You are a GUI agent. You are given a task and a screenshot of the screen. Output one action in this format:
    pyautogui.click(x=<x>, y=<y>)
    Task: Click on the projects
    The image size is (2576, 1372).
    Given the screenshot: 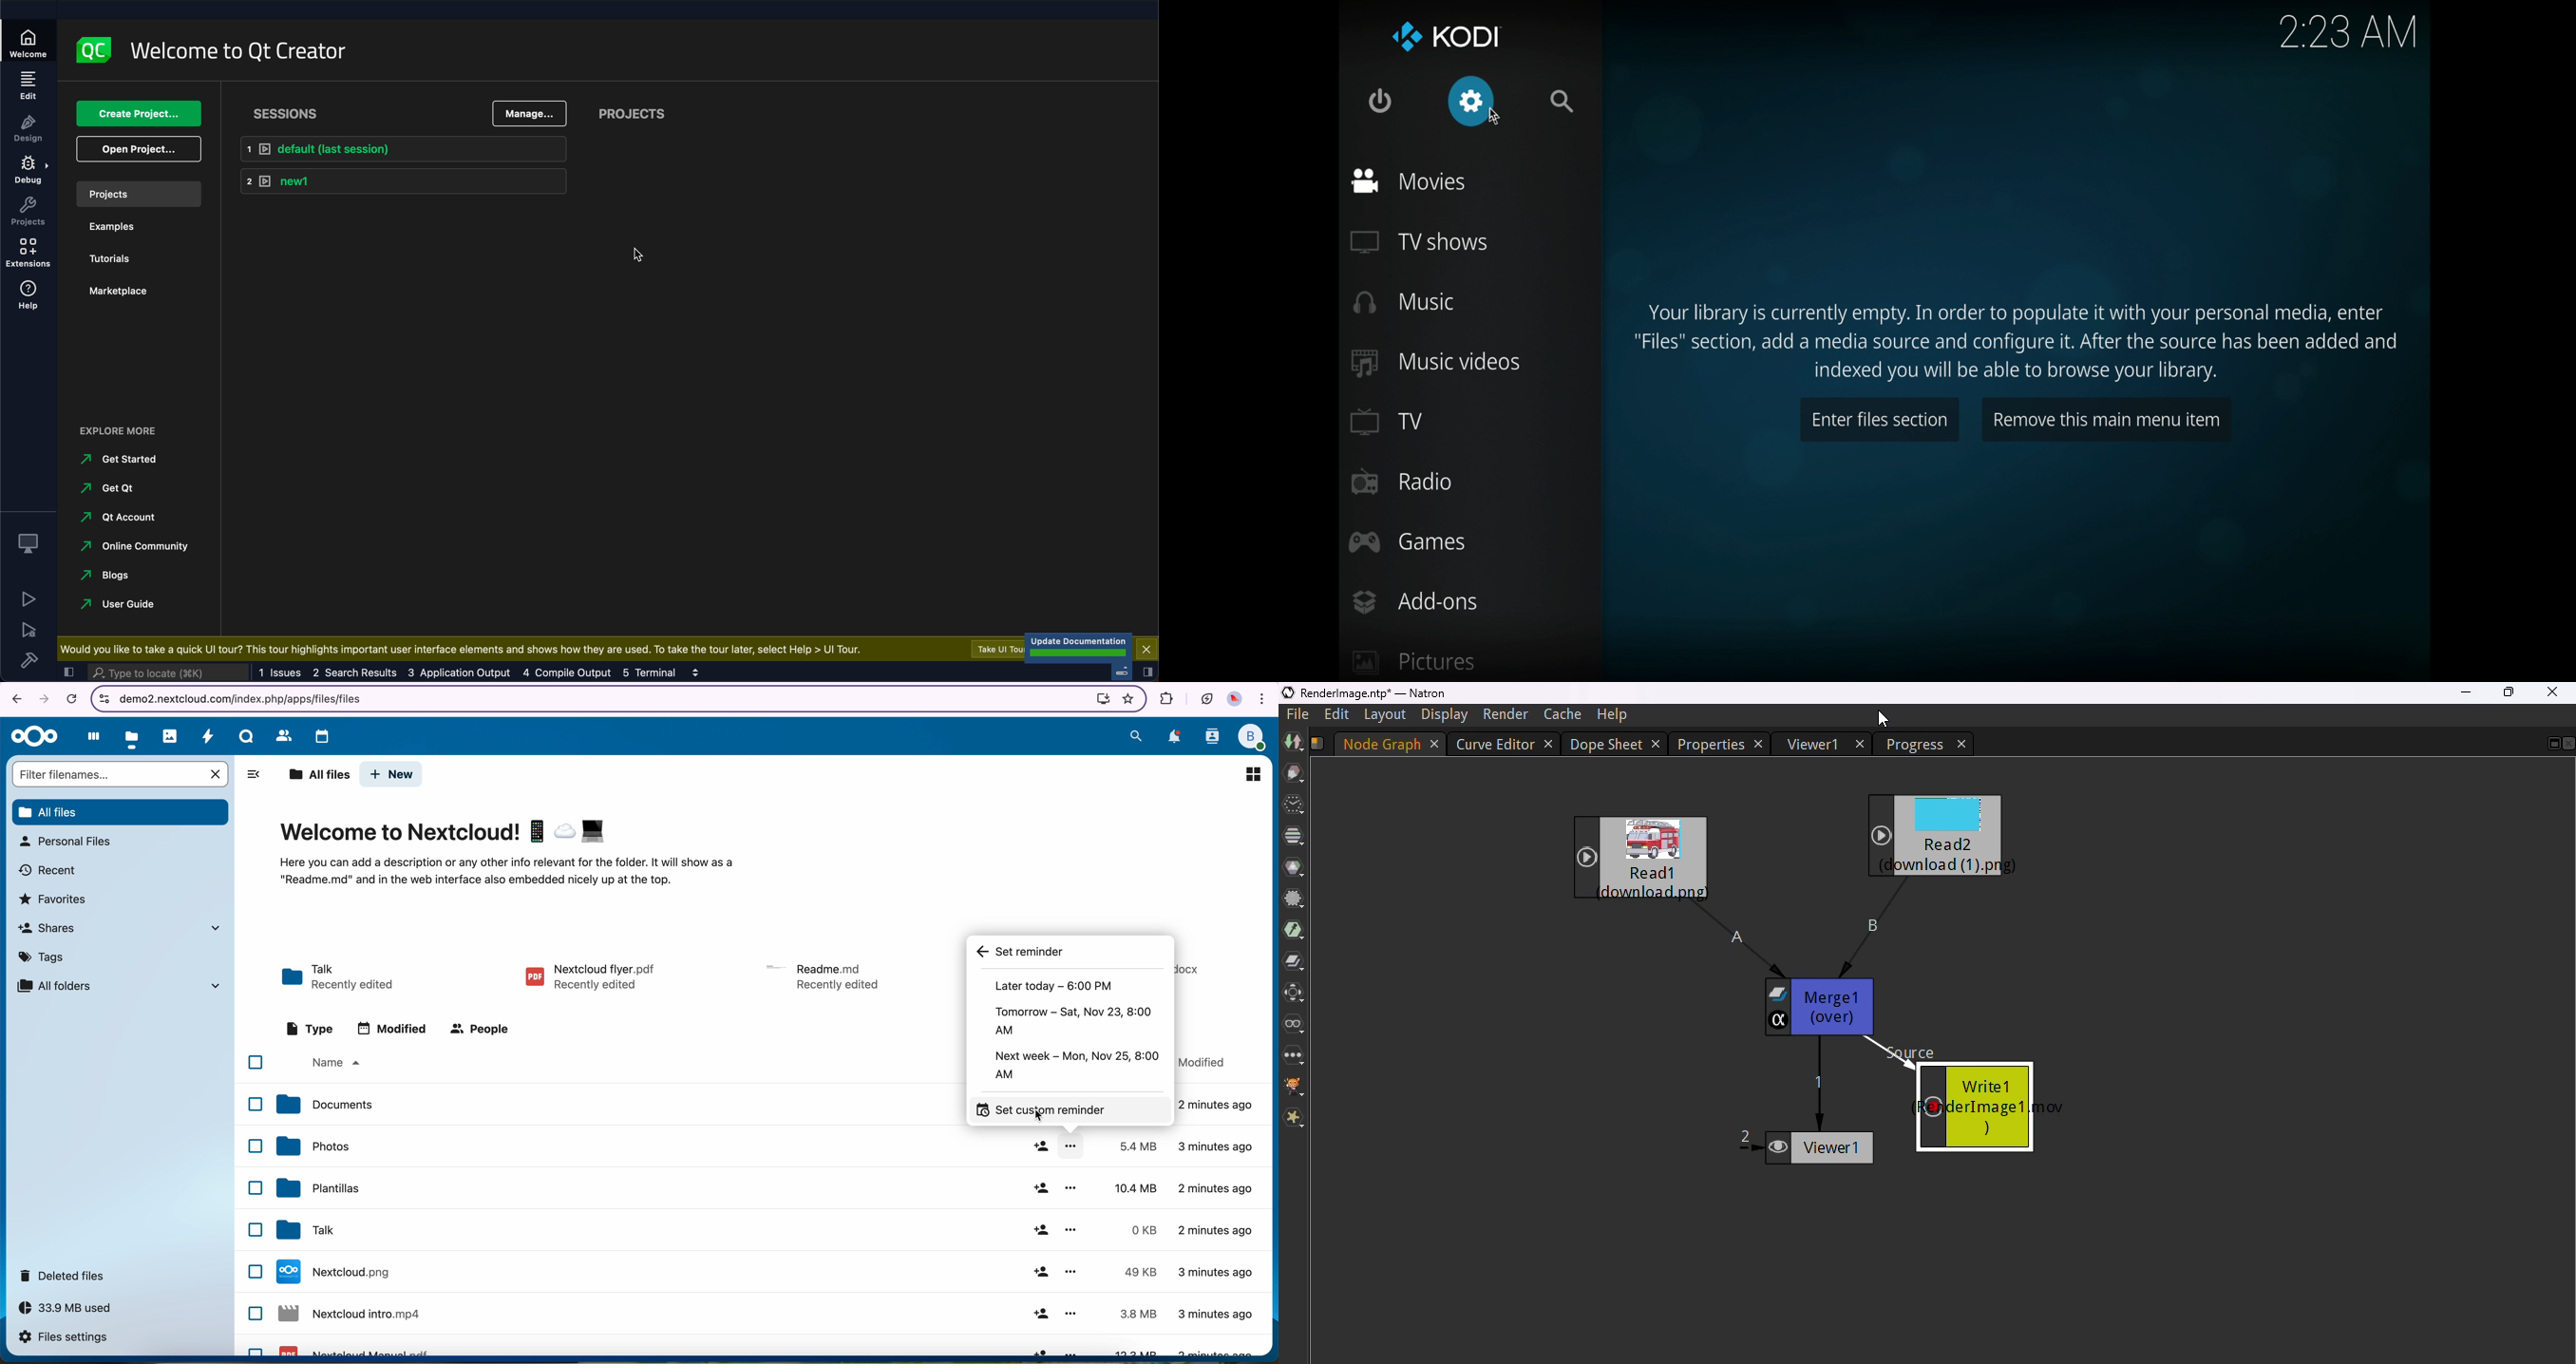 What is the action you would take?
    pyautogui.click(x=137, y=194)
    